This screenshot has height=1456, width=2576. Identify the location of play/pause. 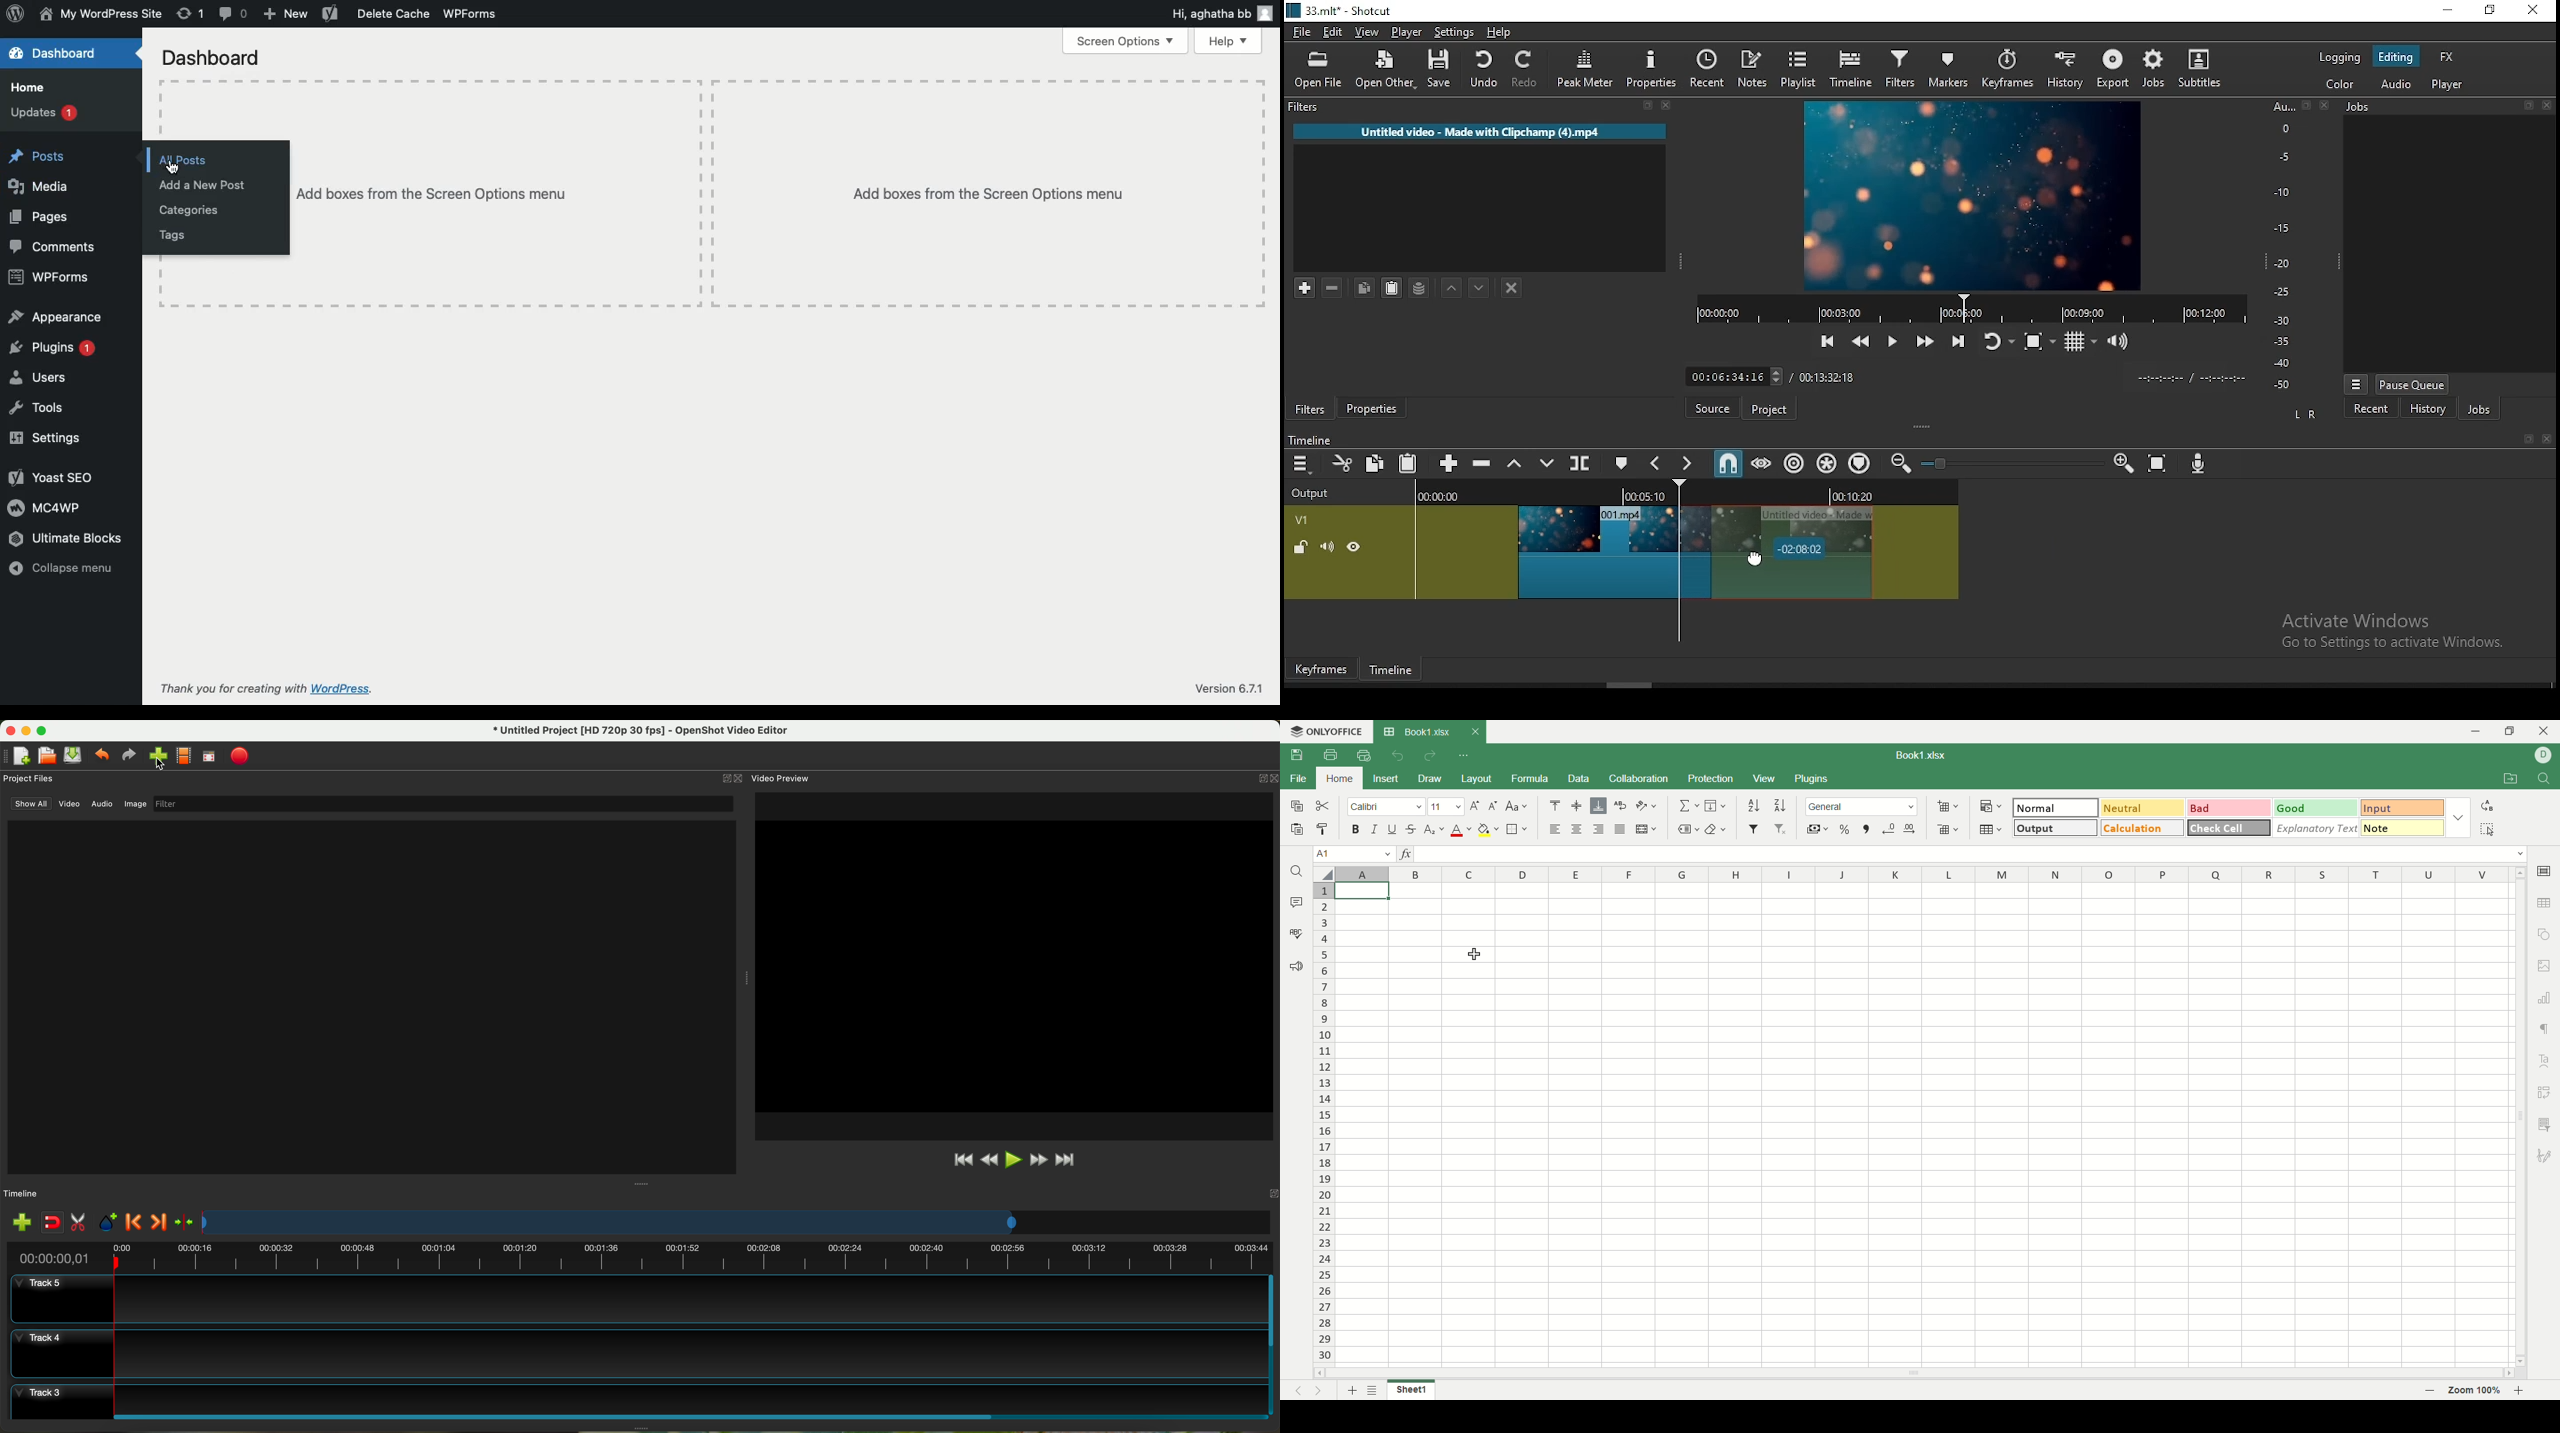
(1890, 345).